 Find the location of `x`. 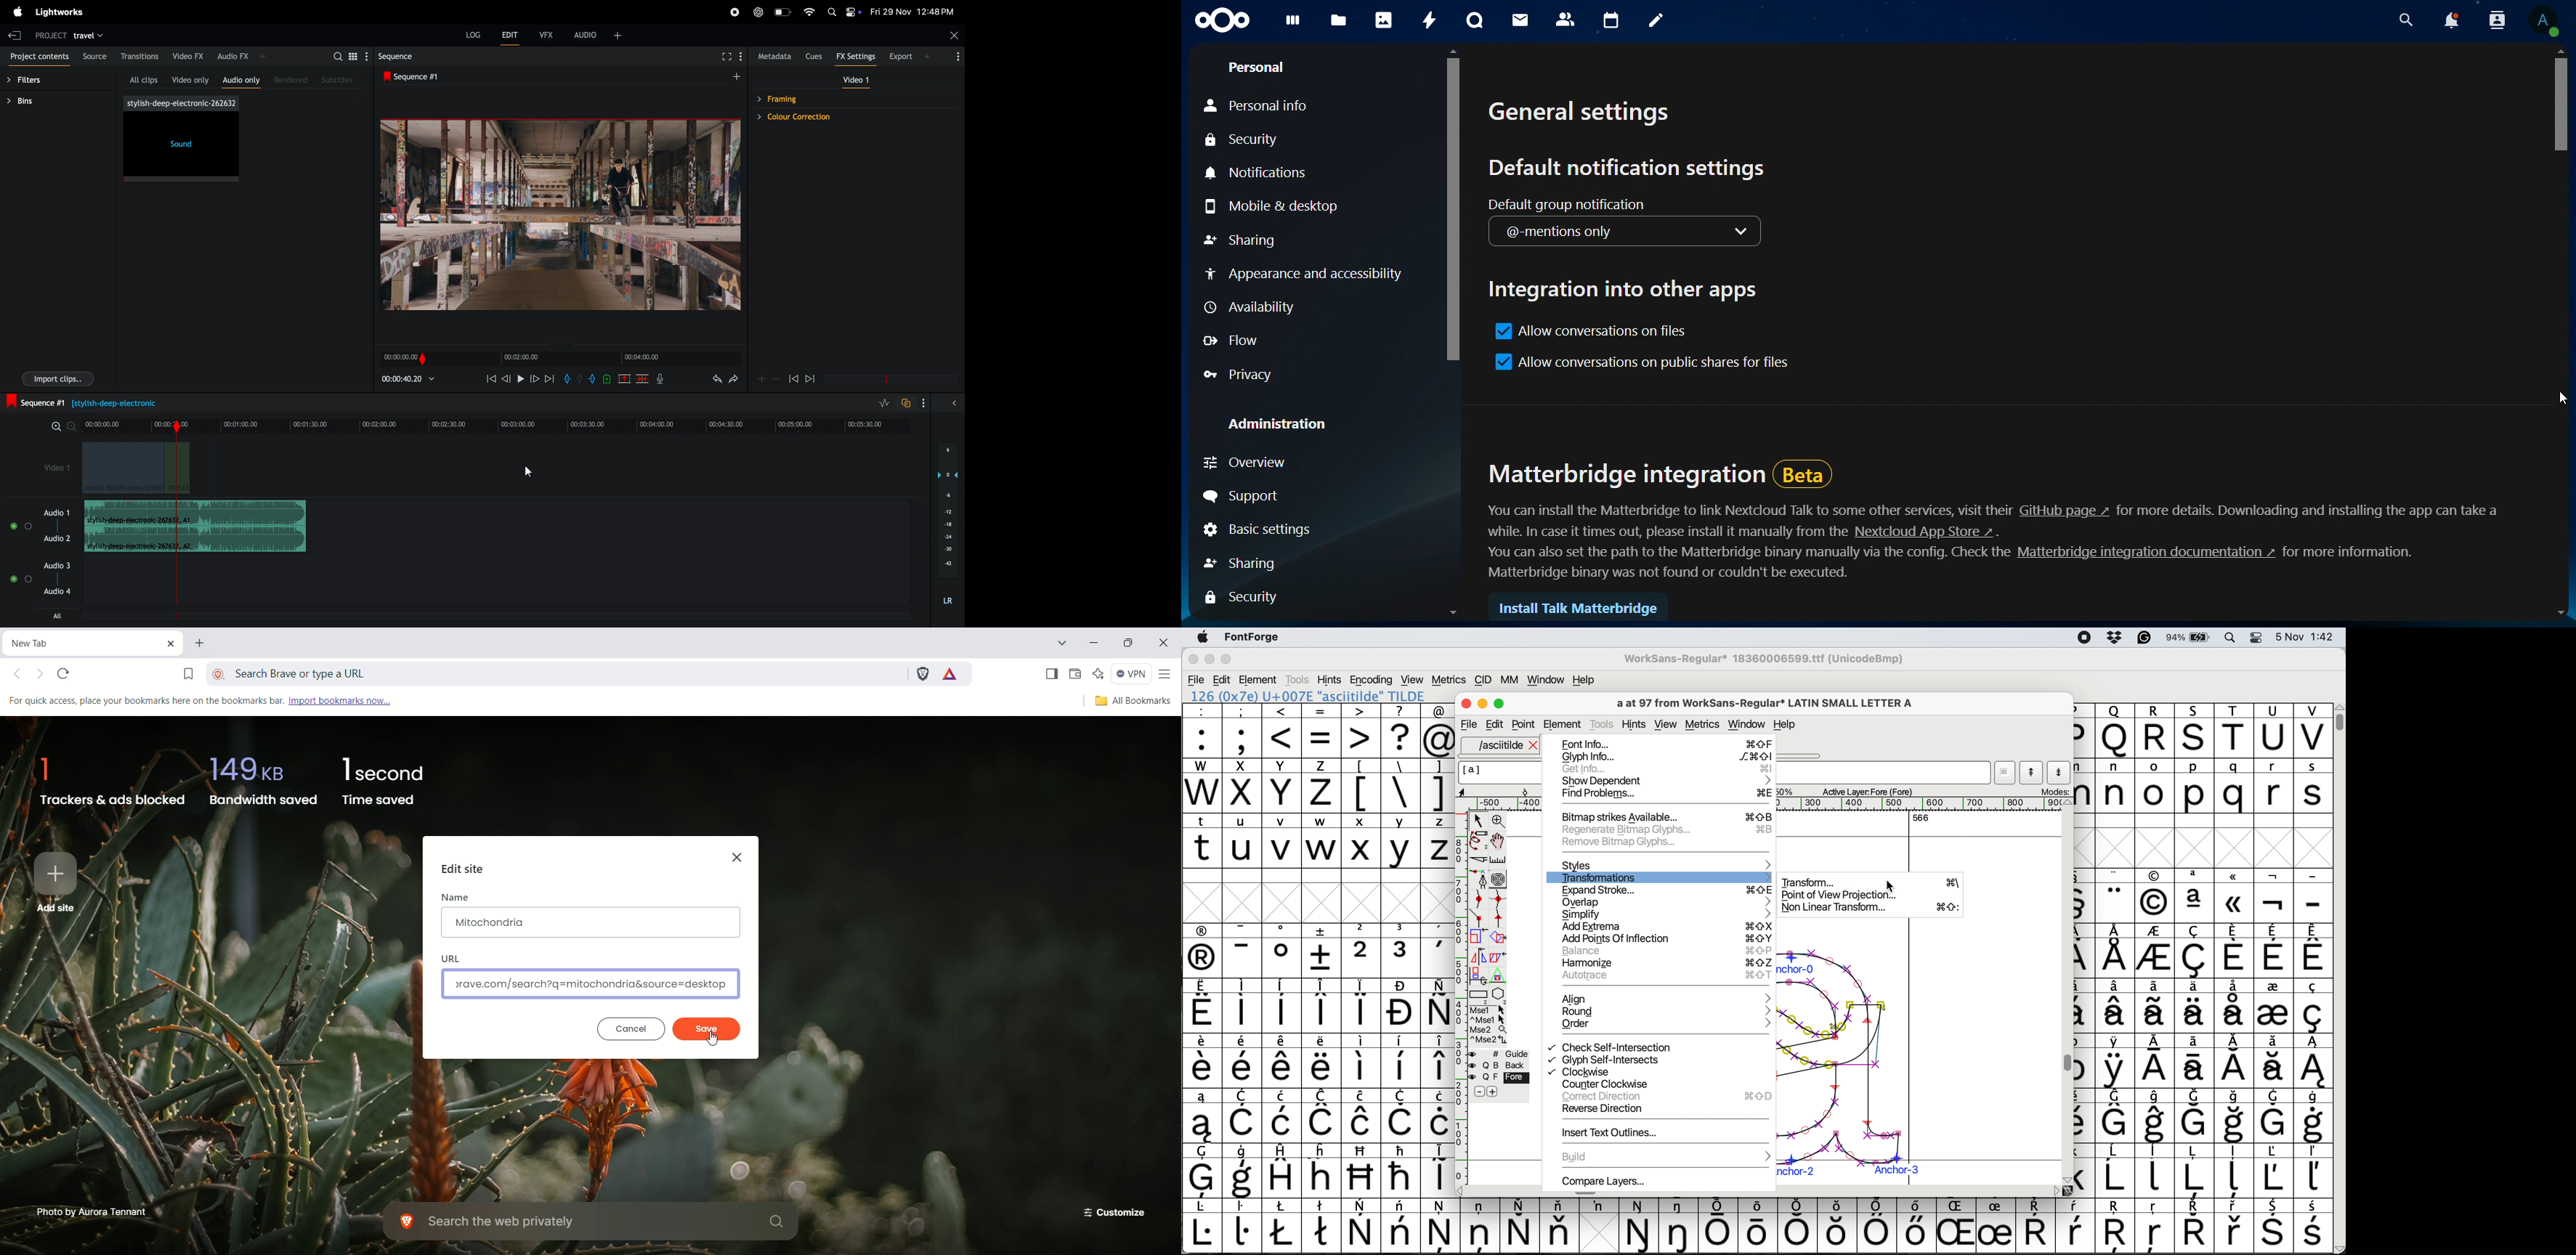

x is located at coordinates (1241, 786).